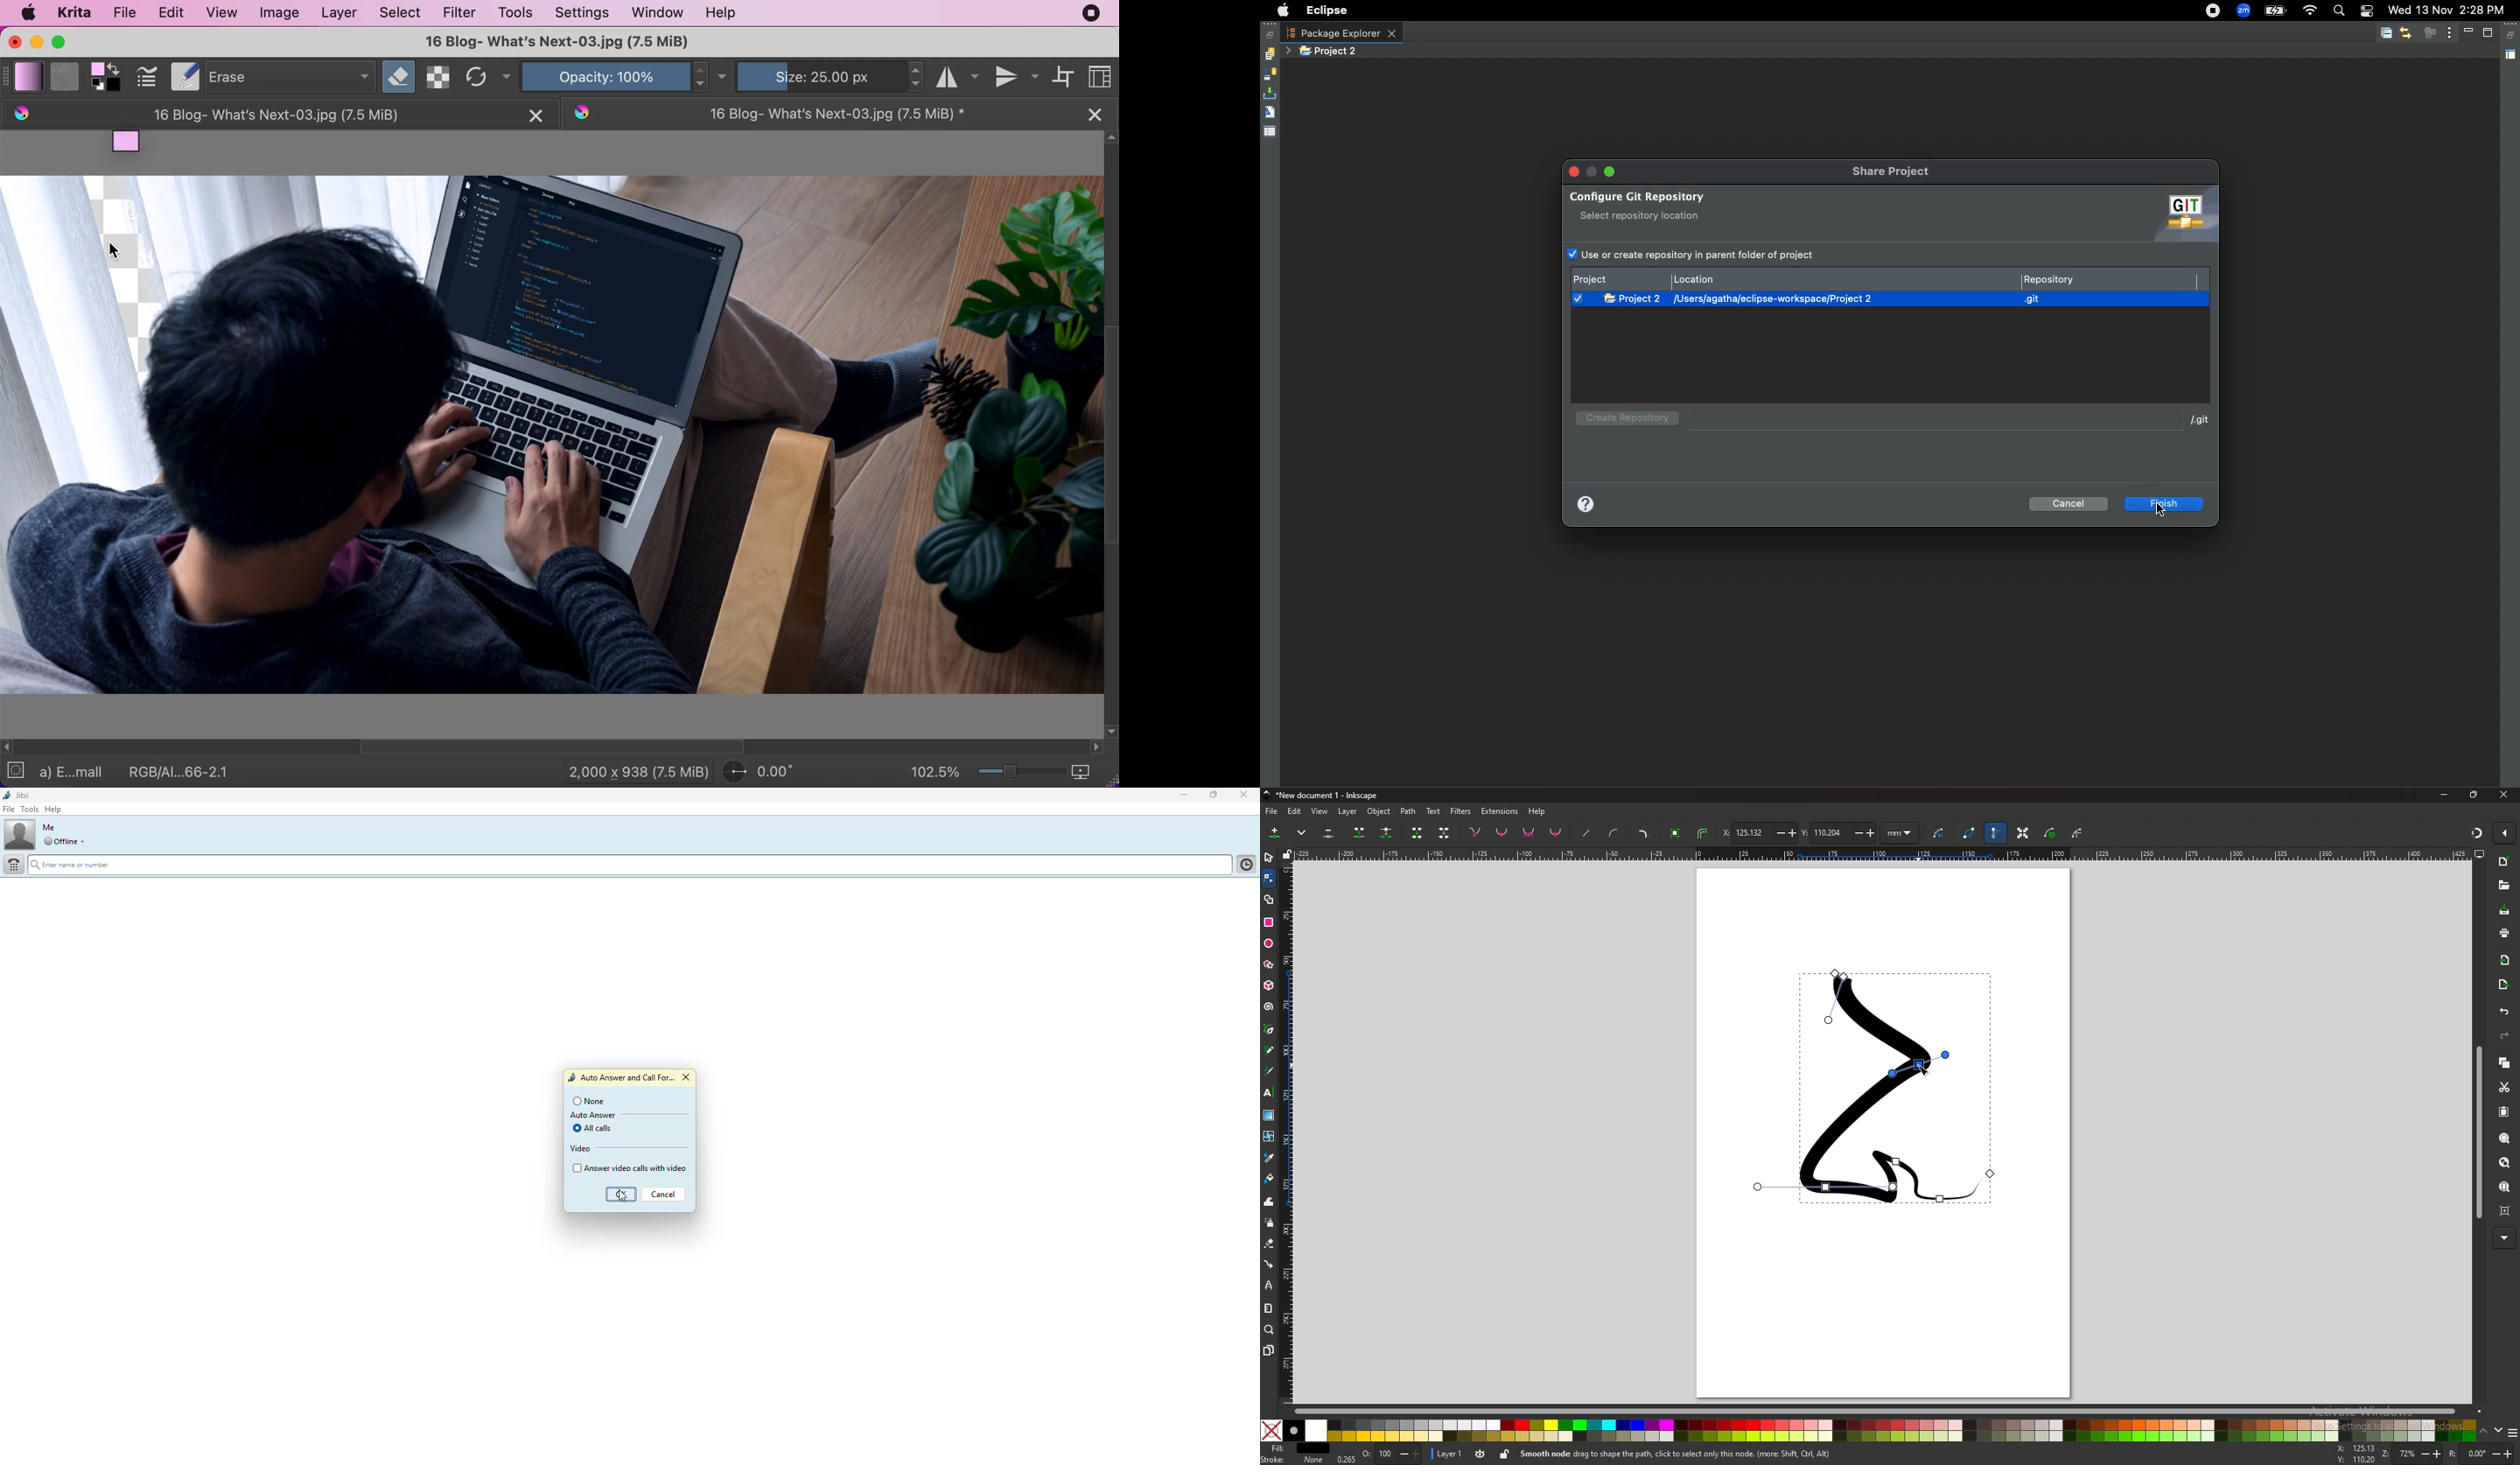 The image size is (2520, 1484). I want to click on y coordinates, so click(1838, 832).